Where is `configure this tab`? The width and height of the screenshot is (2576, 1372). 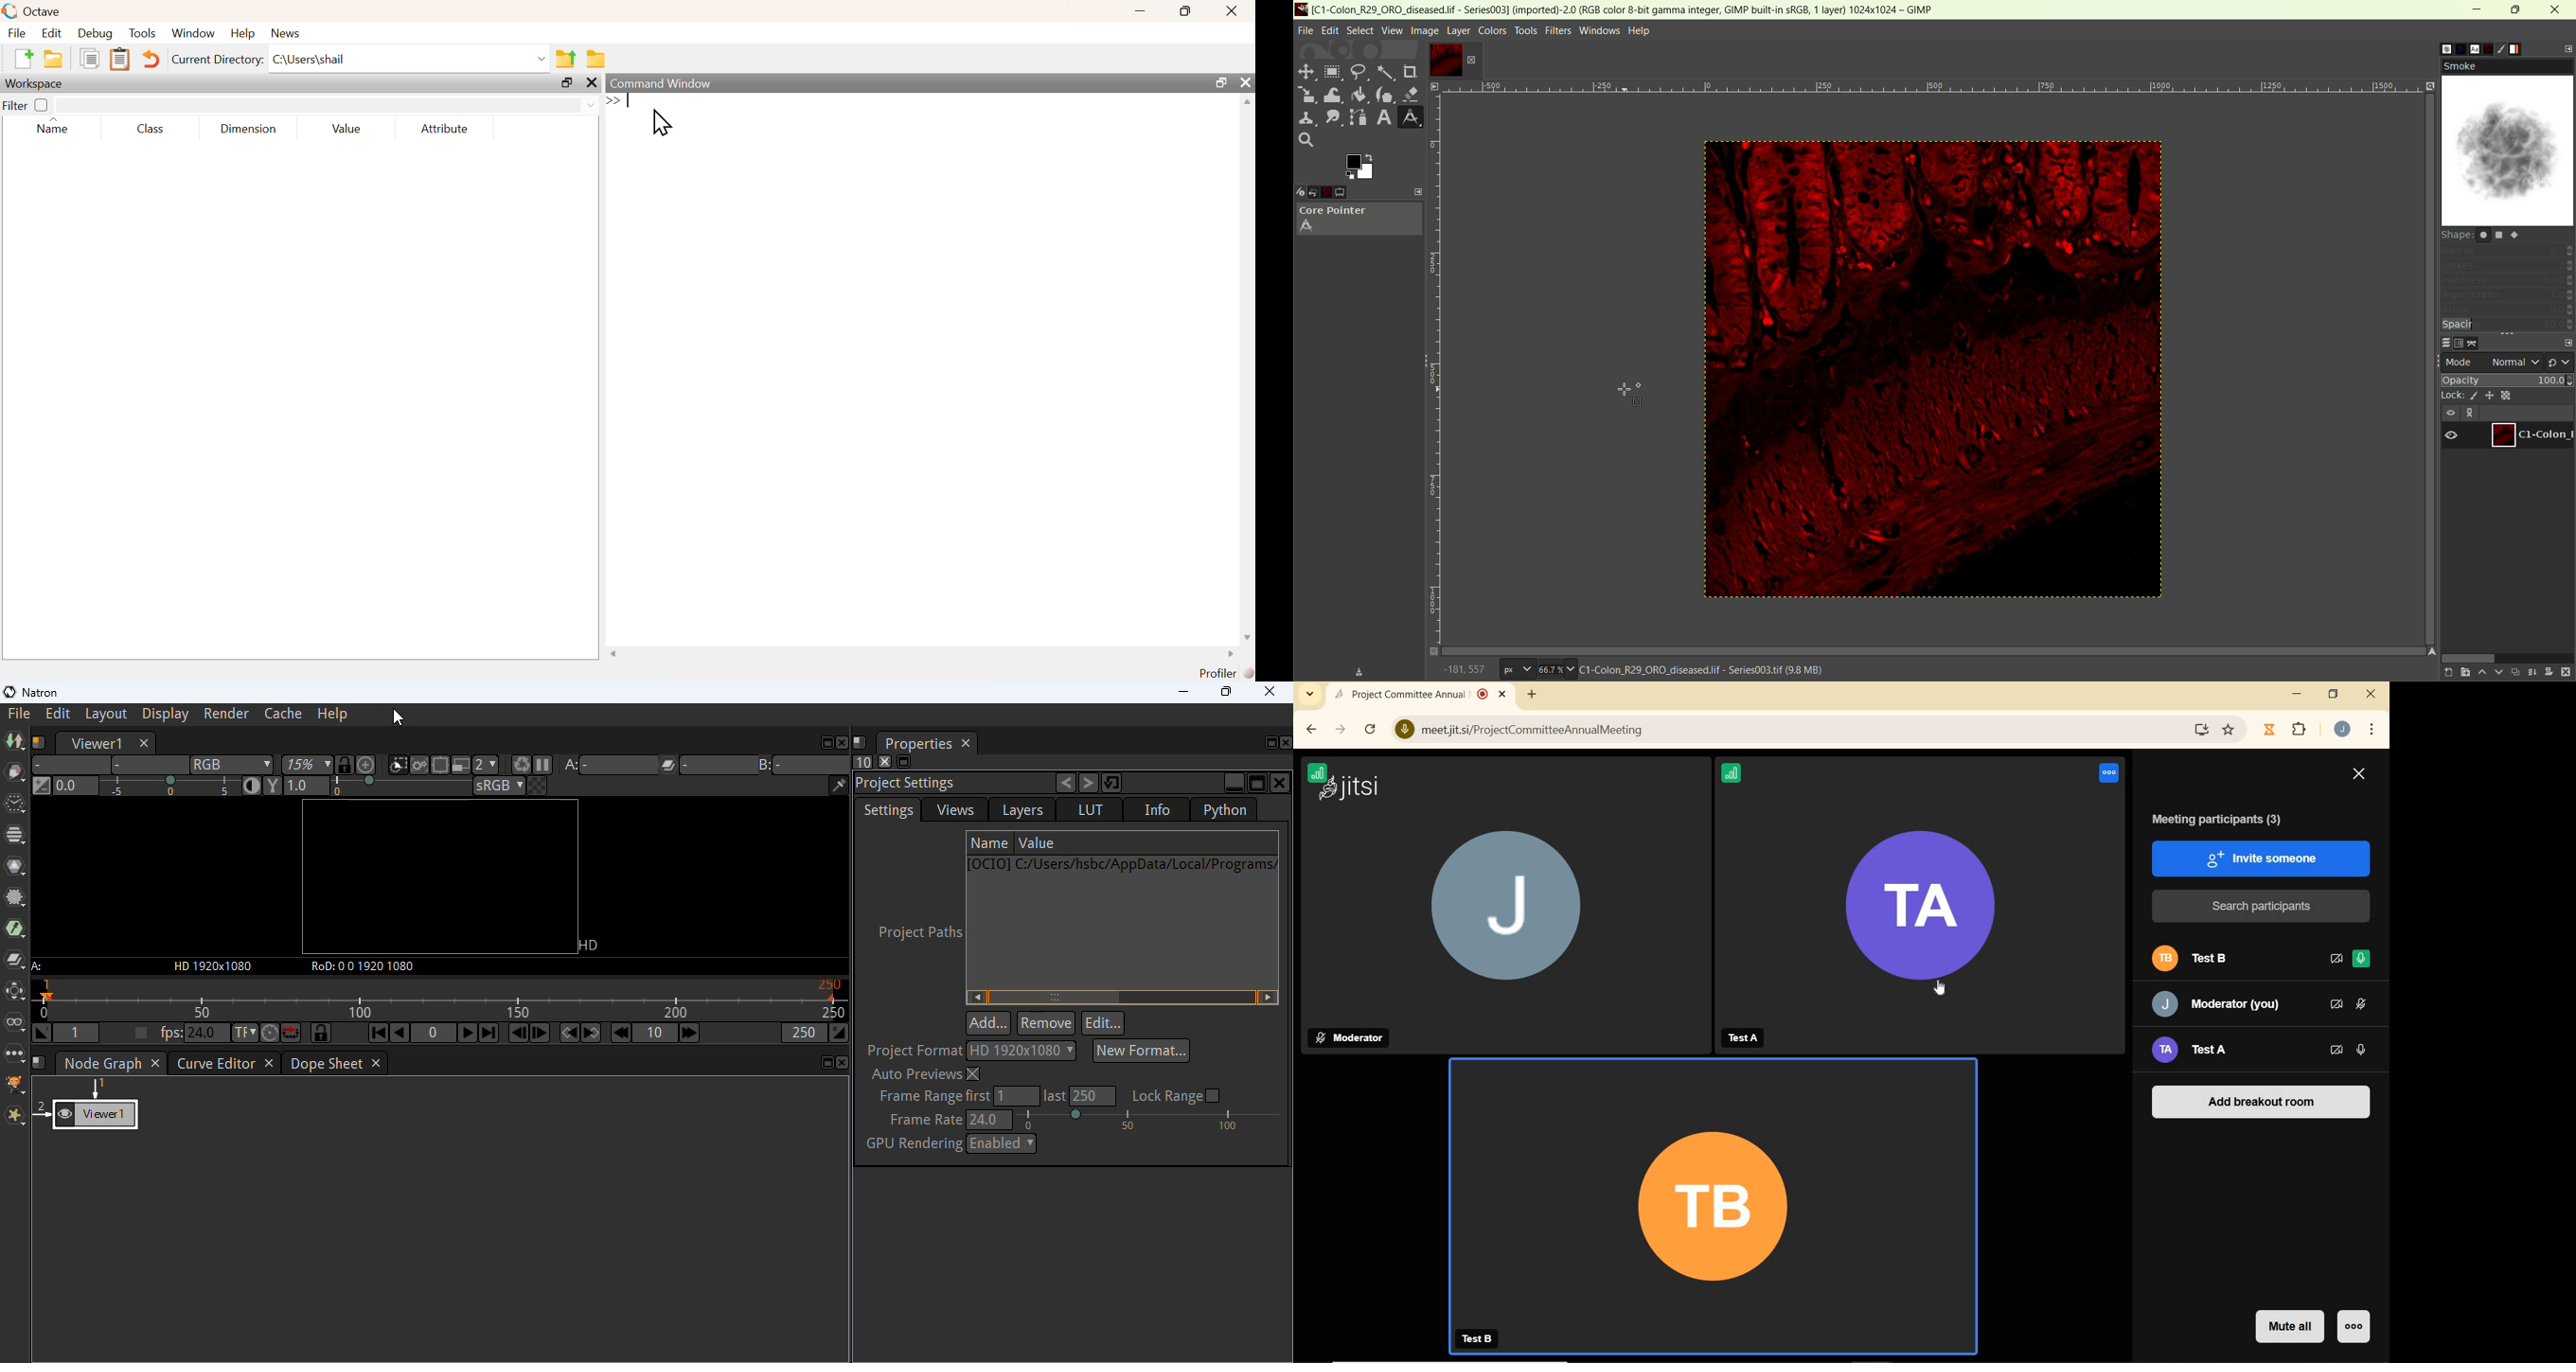
configure this tab is located at coordinates (2568, 343).